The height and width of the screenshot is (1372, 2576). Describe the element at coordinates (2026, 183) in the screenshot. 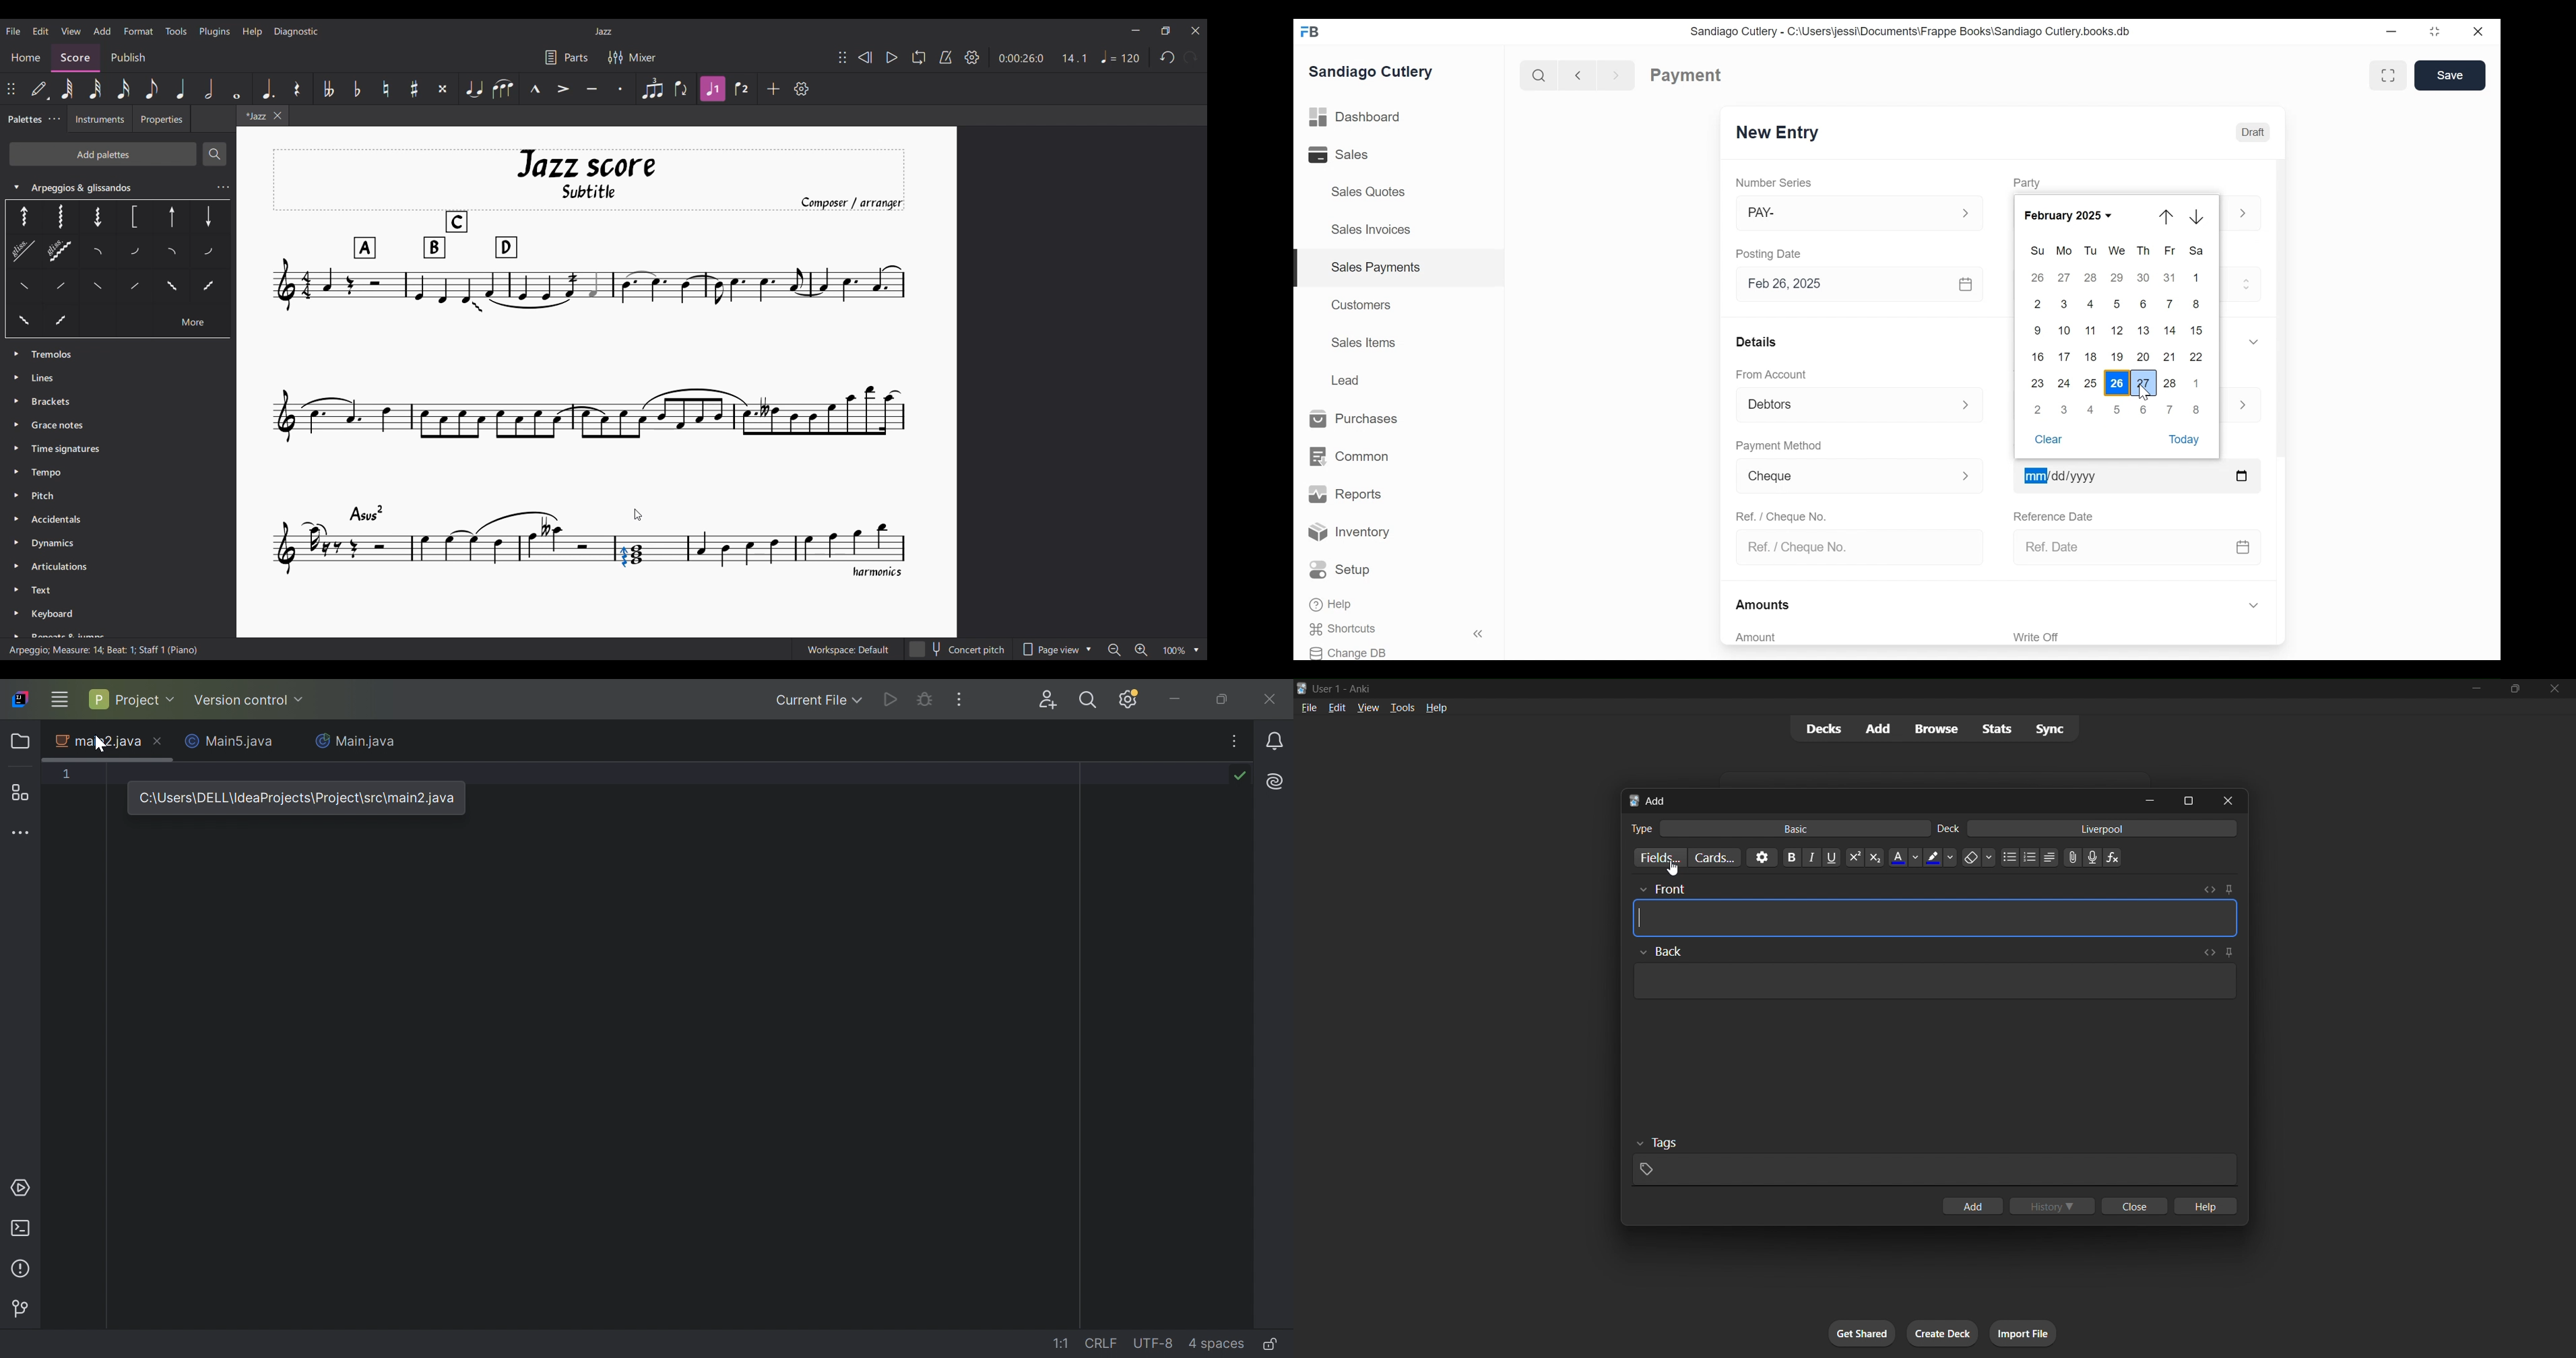

I see `Party` at that location.